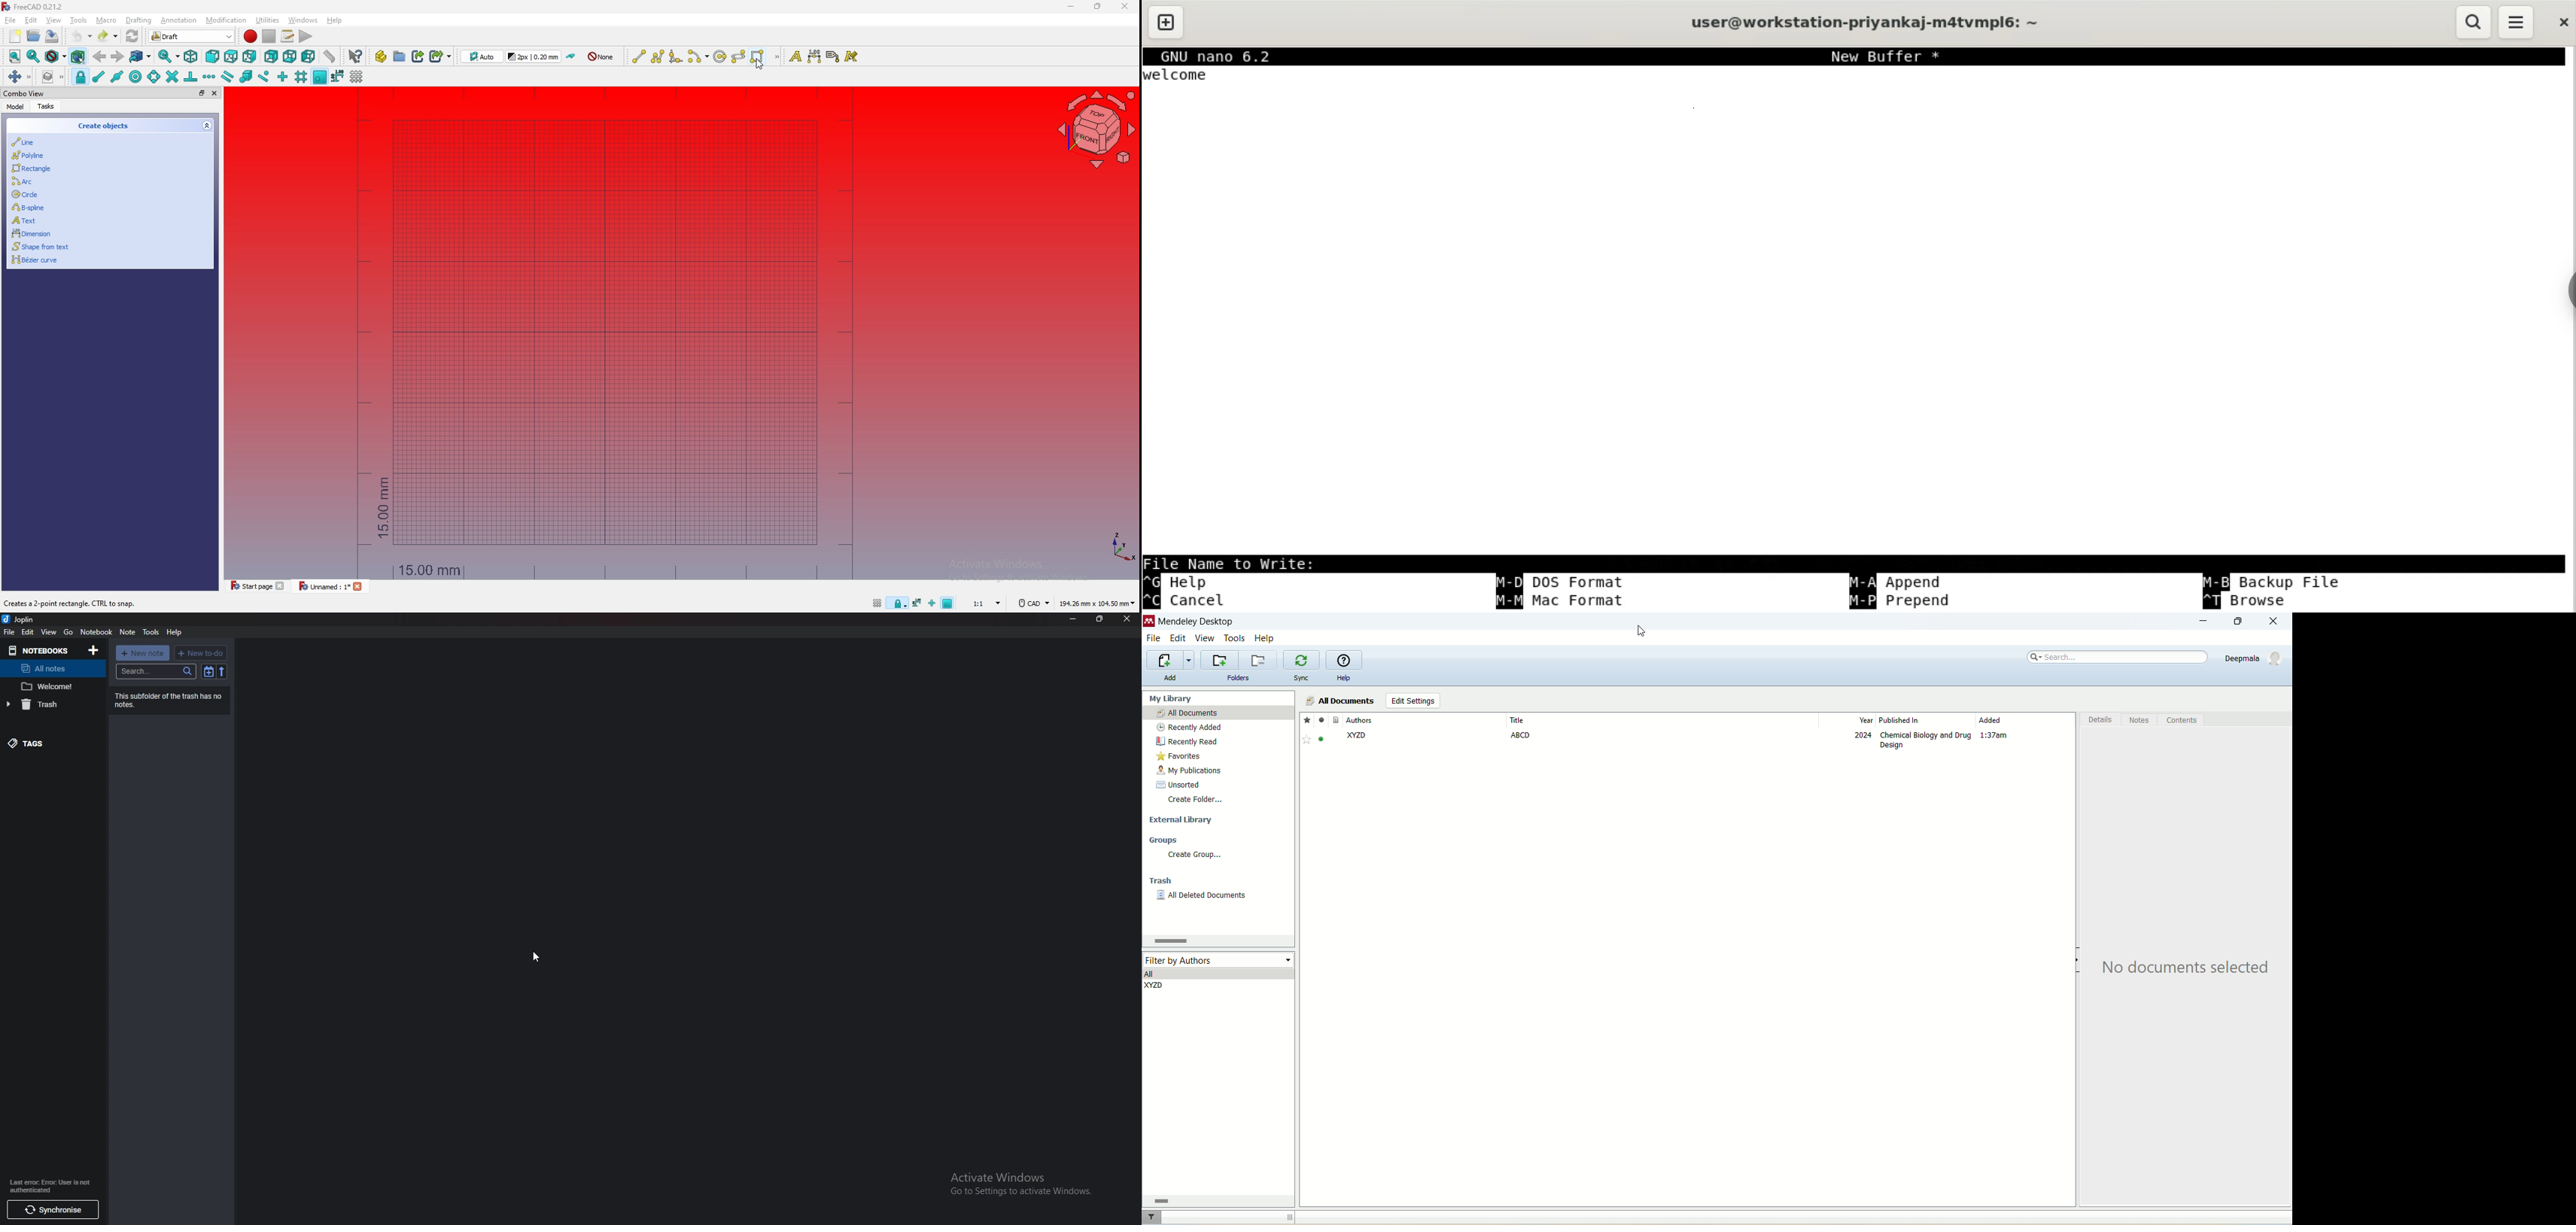 The height and width of the screenshot is (1232, 2576). I want to click on edit, so click(1177, 638).